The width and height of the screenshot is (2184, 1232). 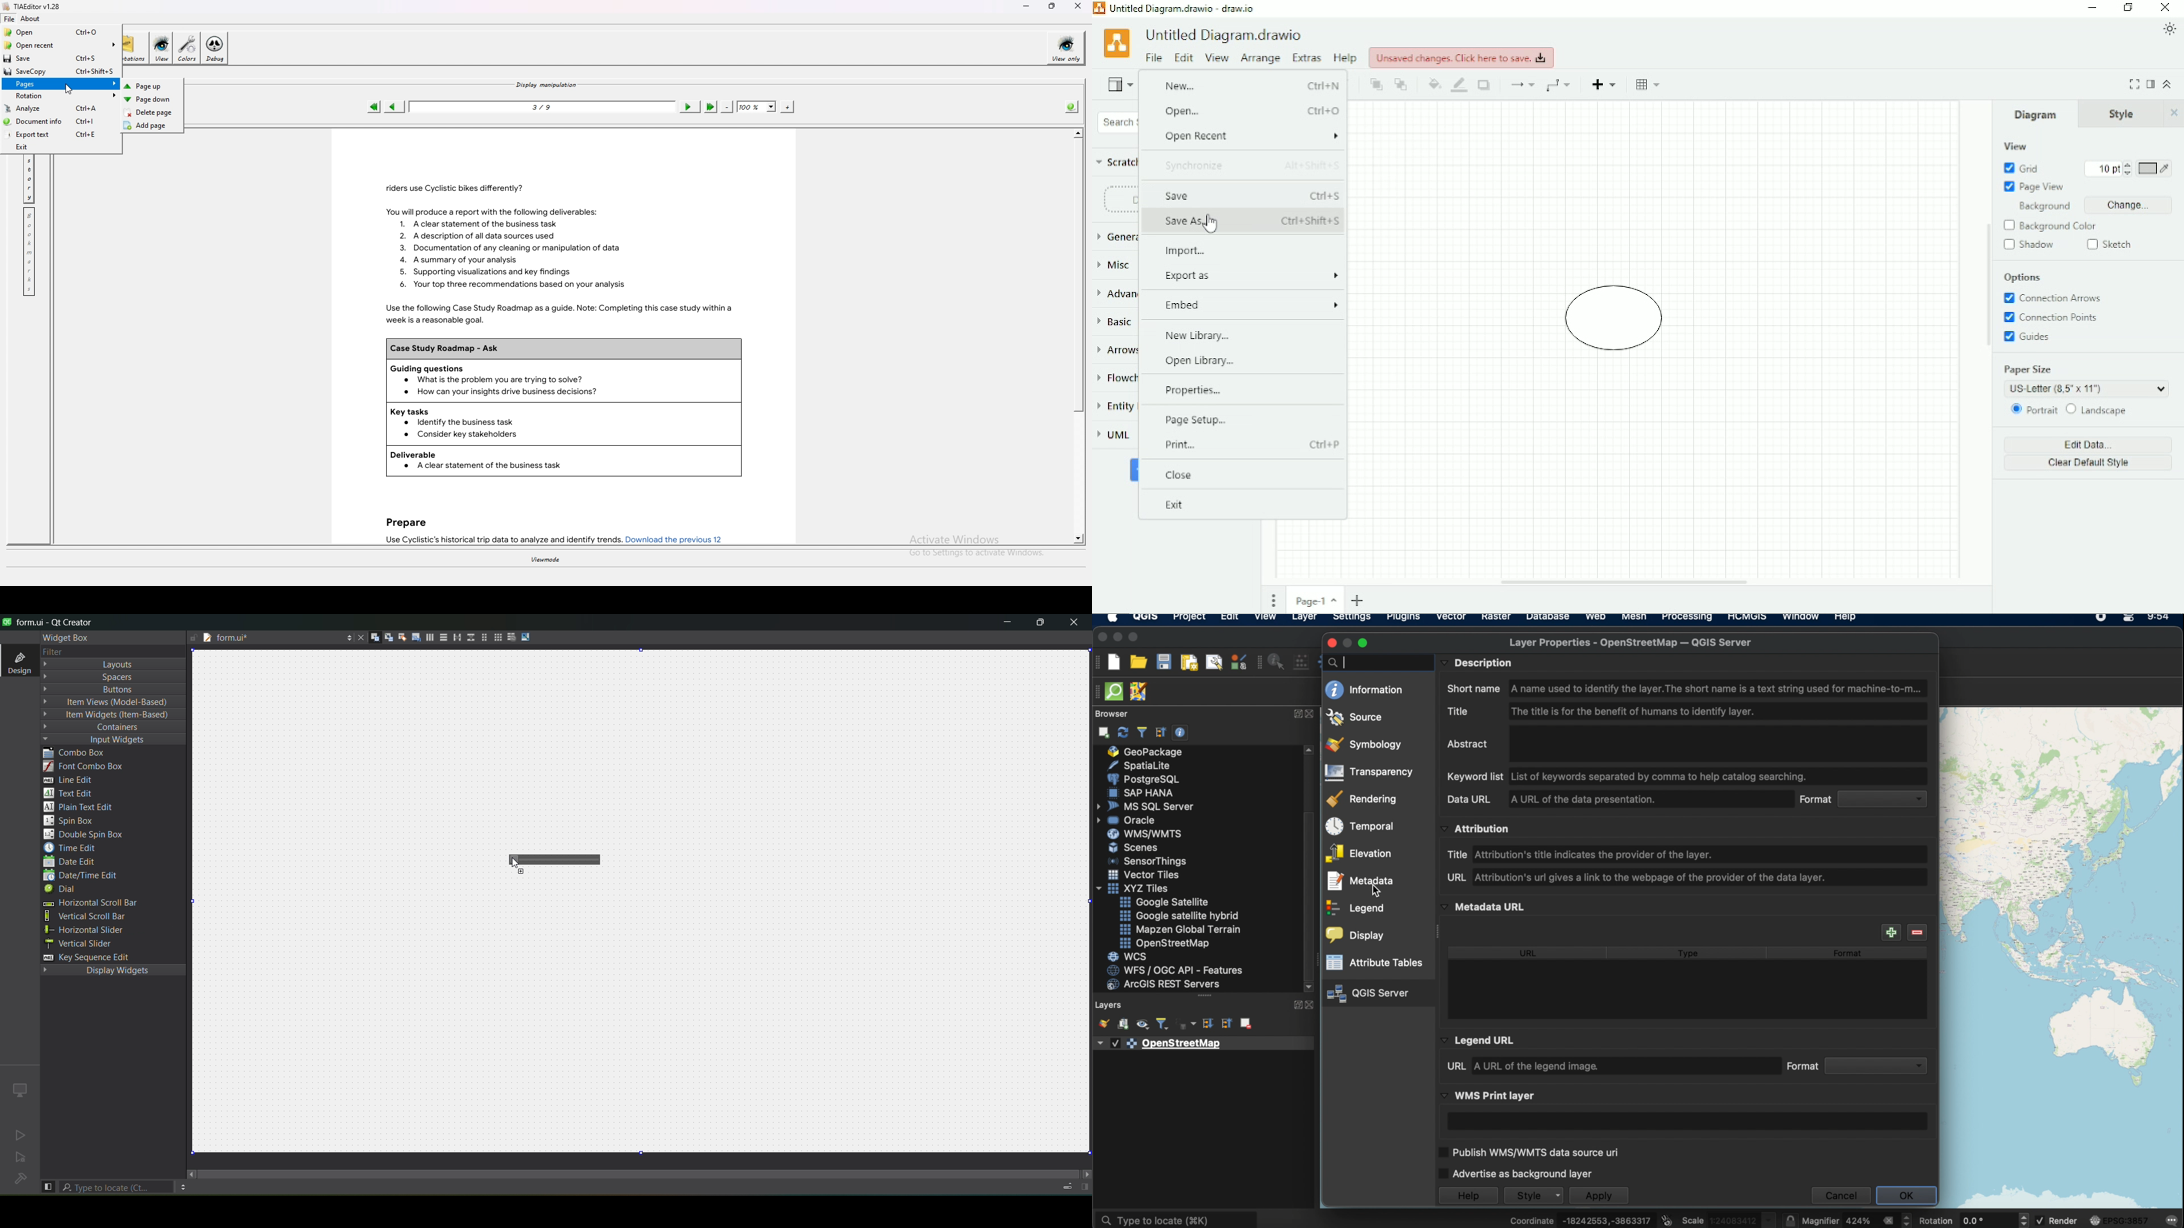 I want to click on Landscape, so click(x=2096, y=409).